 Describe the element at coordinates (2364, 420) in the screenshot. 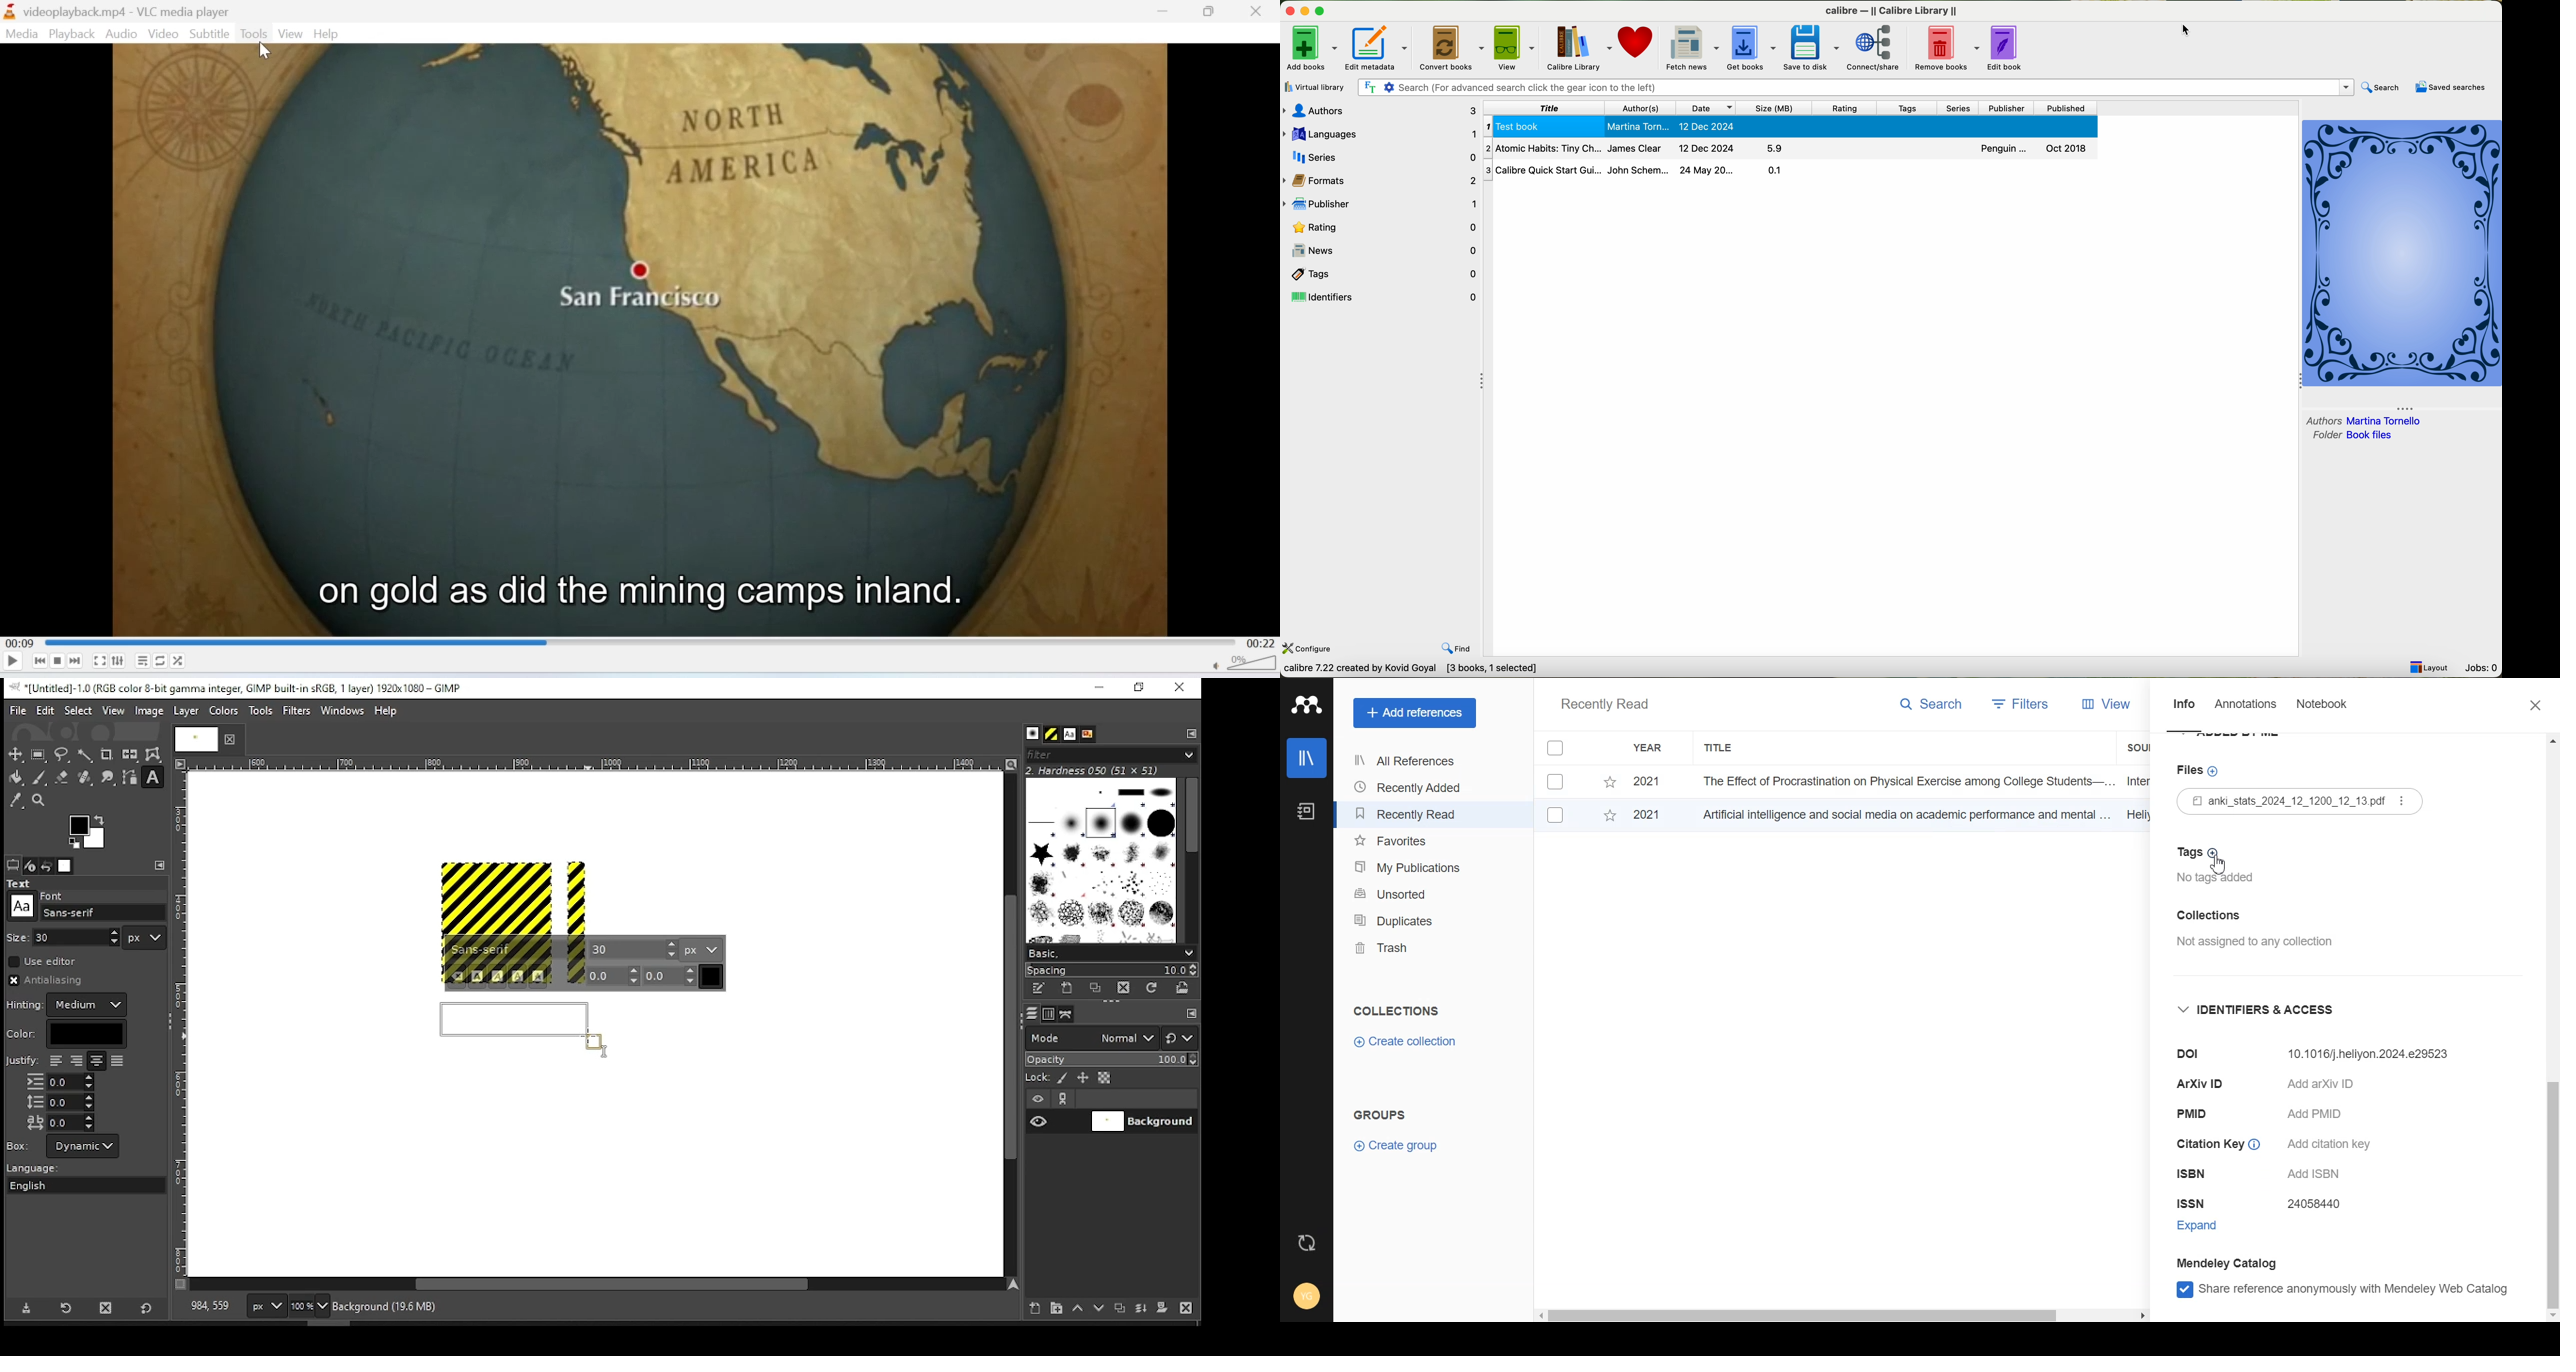

I see `author` at that location.